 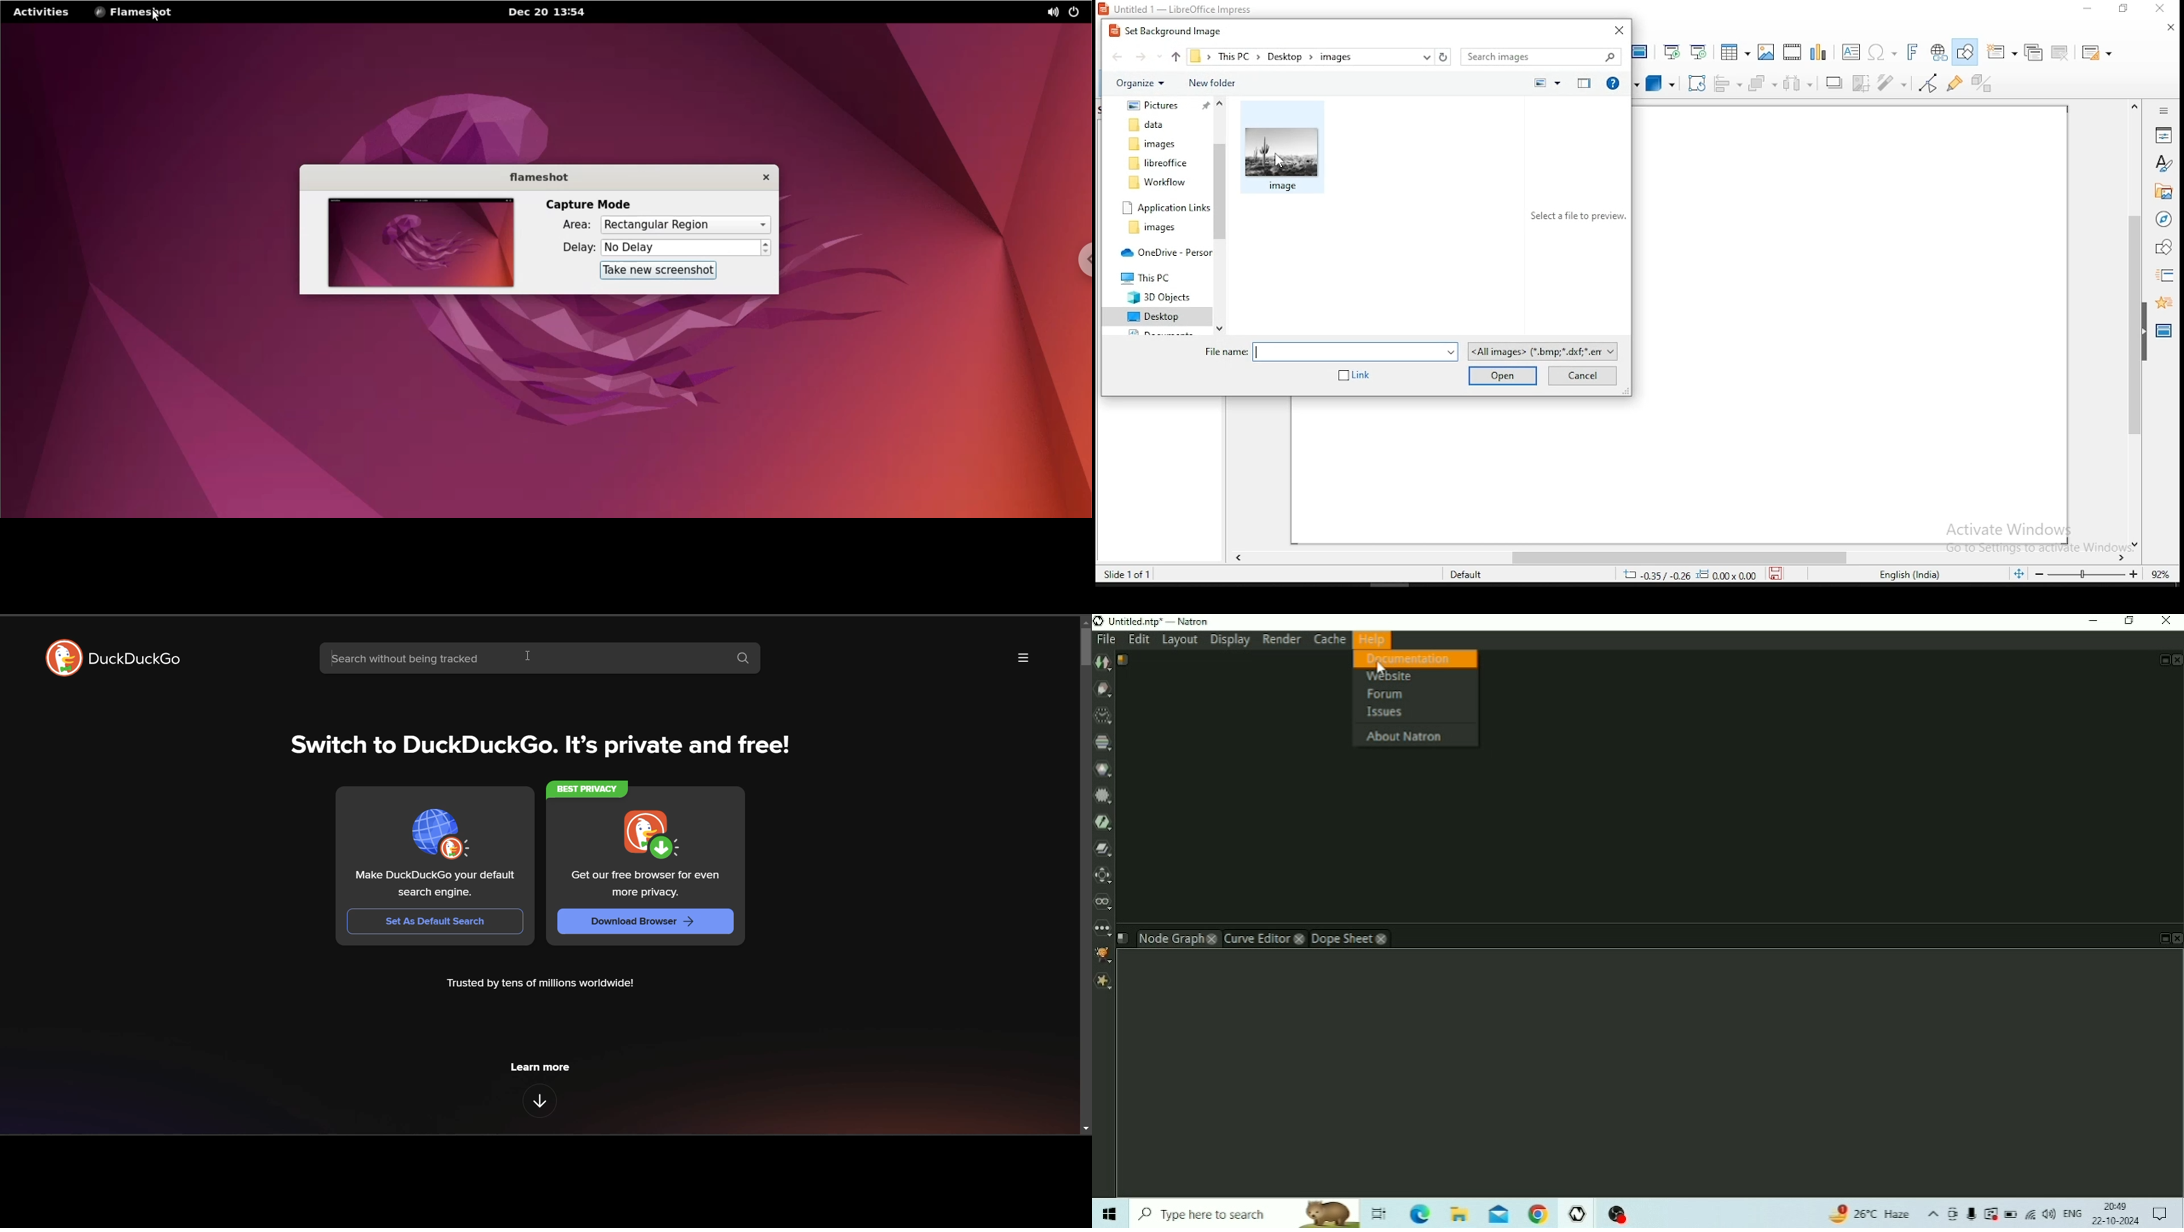 I want to click on toggle extrusiuon, so click(x=1985, y=82).